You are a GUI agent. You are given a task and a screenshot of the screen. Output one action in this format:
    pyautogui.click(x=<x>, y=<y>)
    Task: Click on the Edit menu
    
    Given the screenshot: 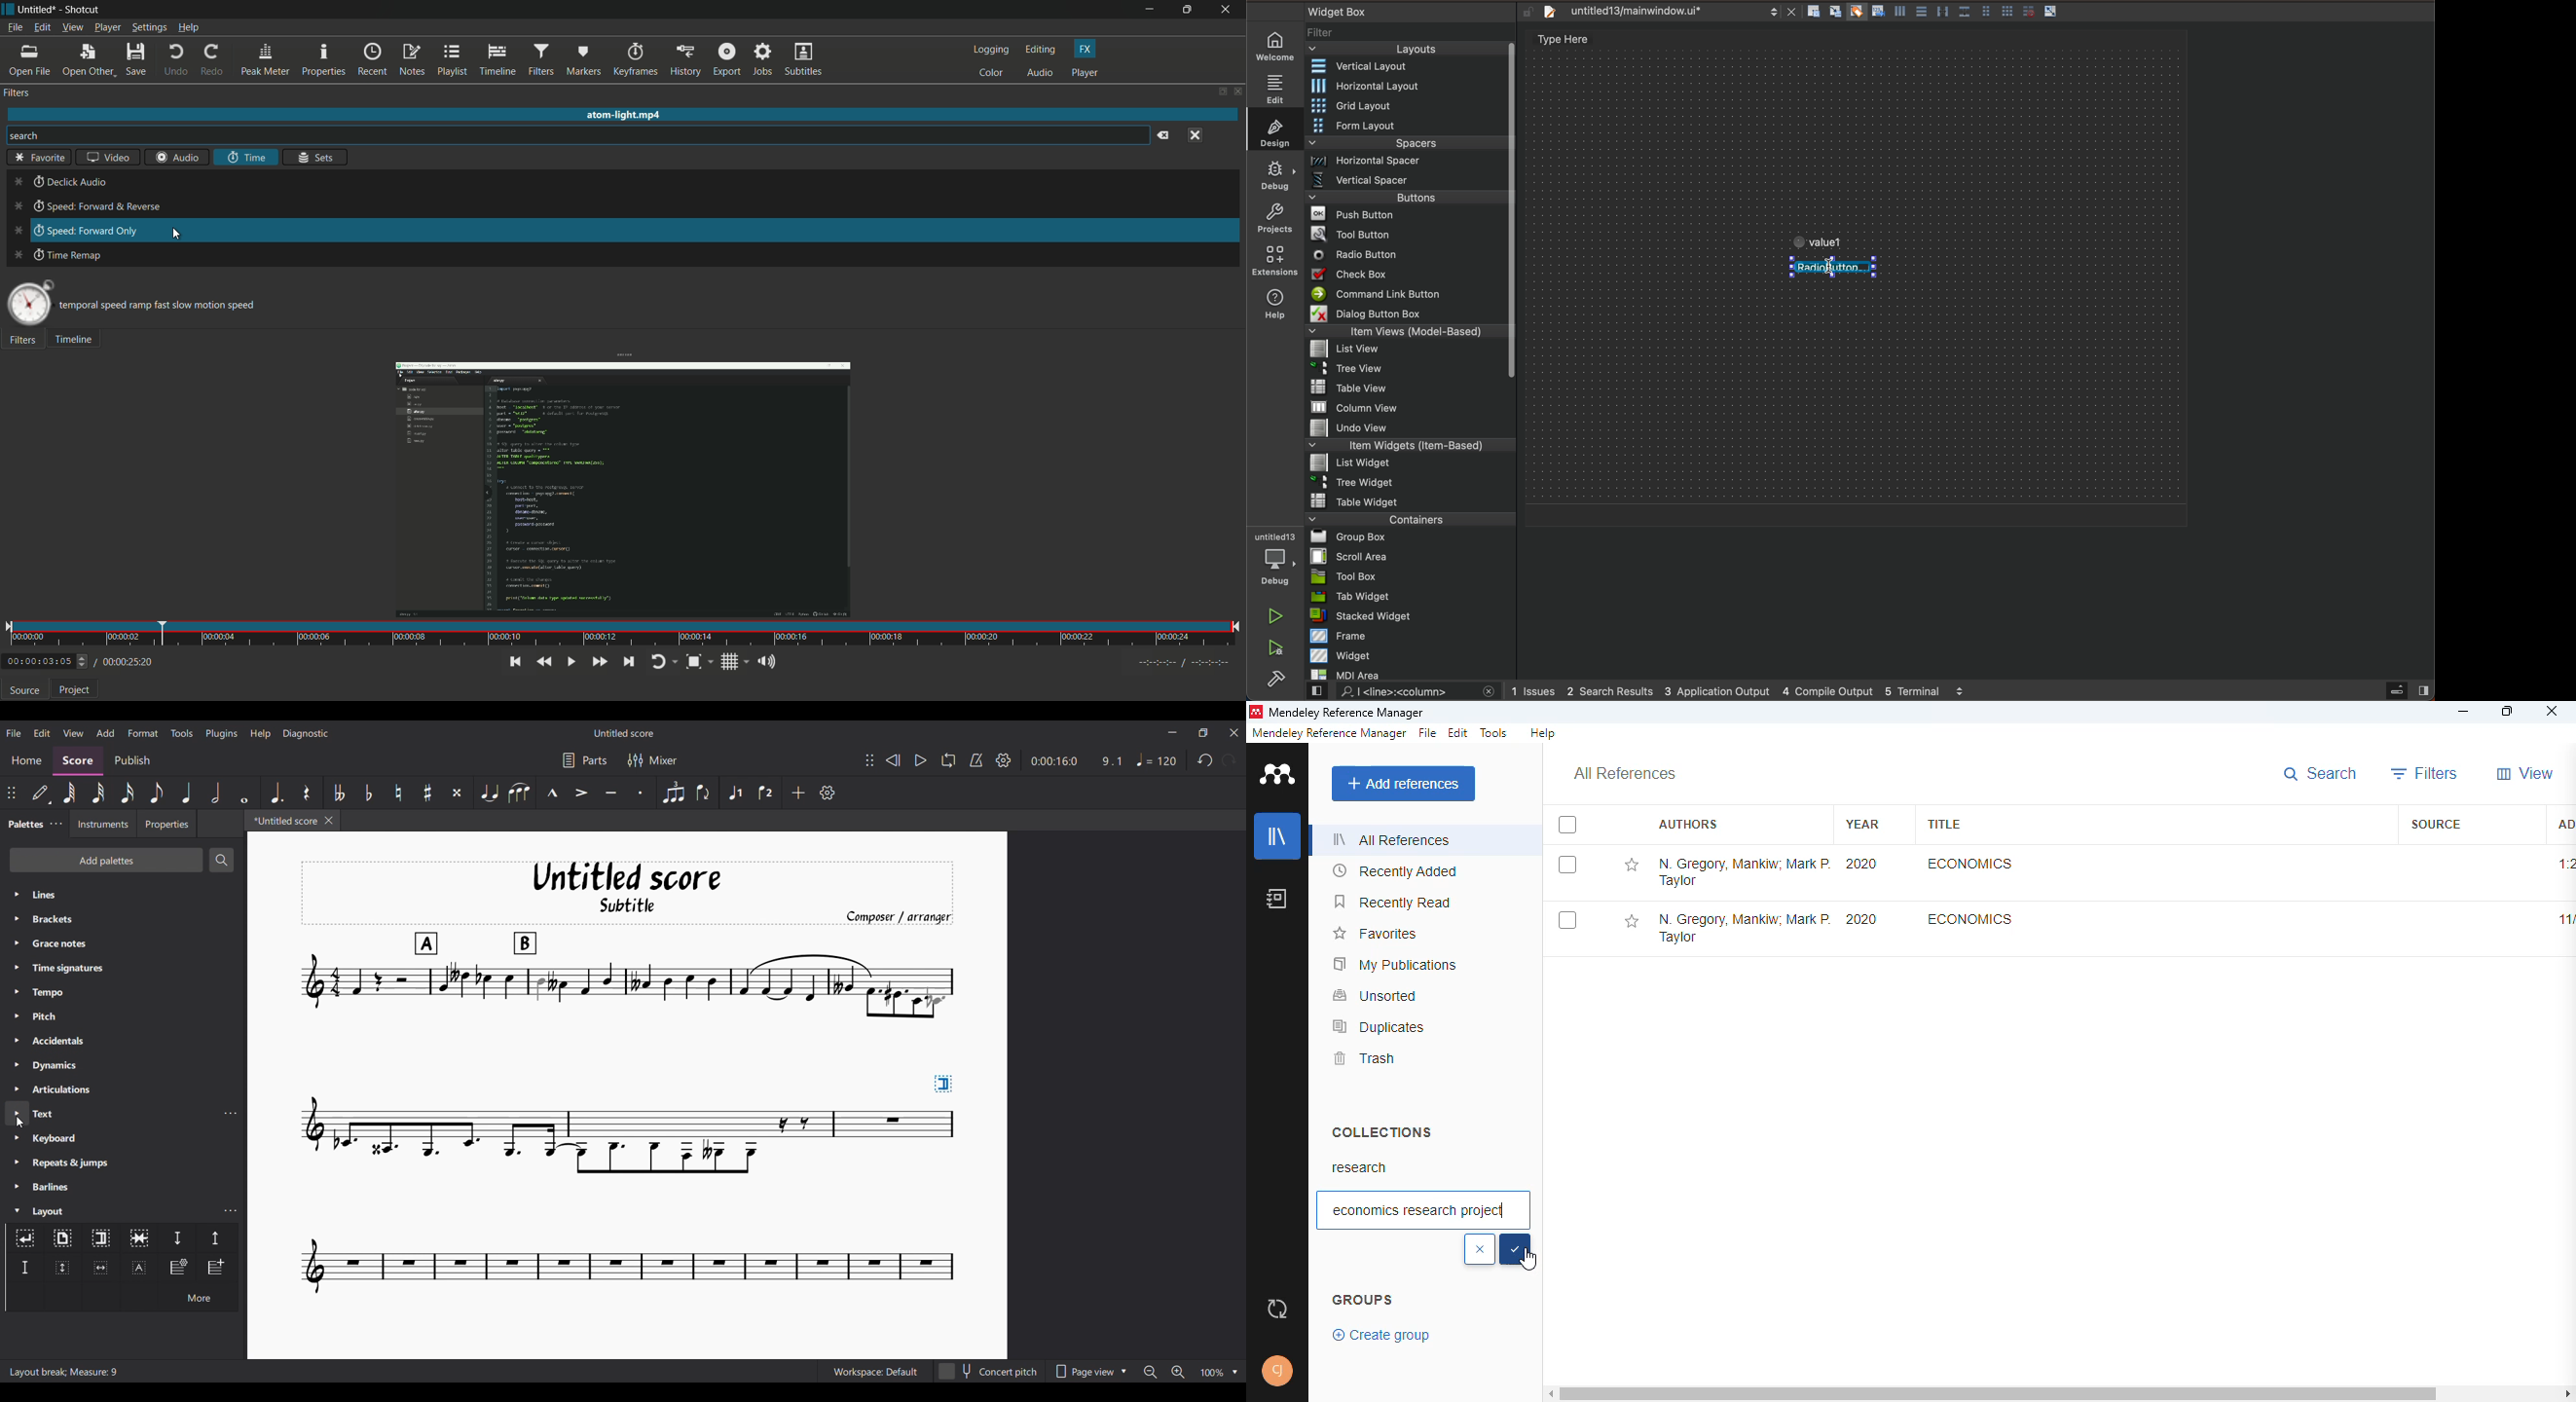 What is the action you would take?
    pyautogui.click(x=42, y=733)
    